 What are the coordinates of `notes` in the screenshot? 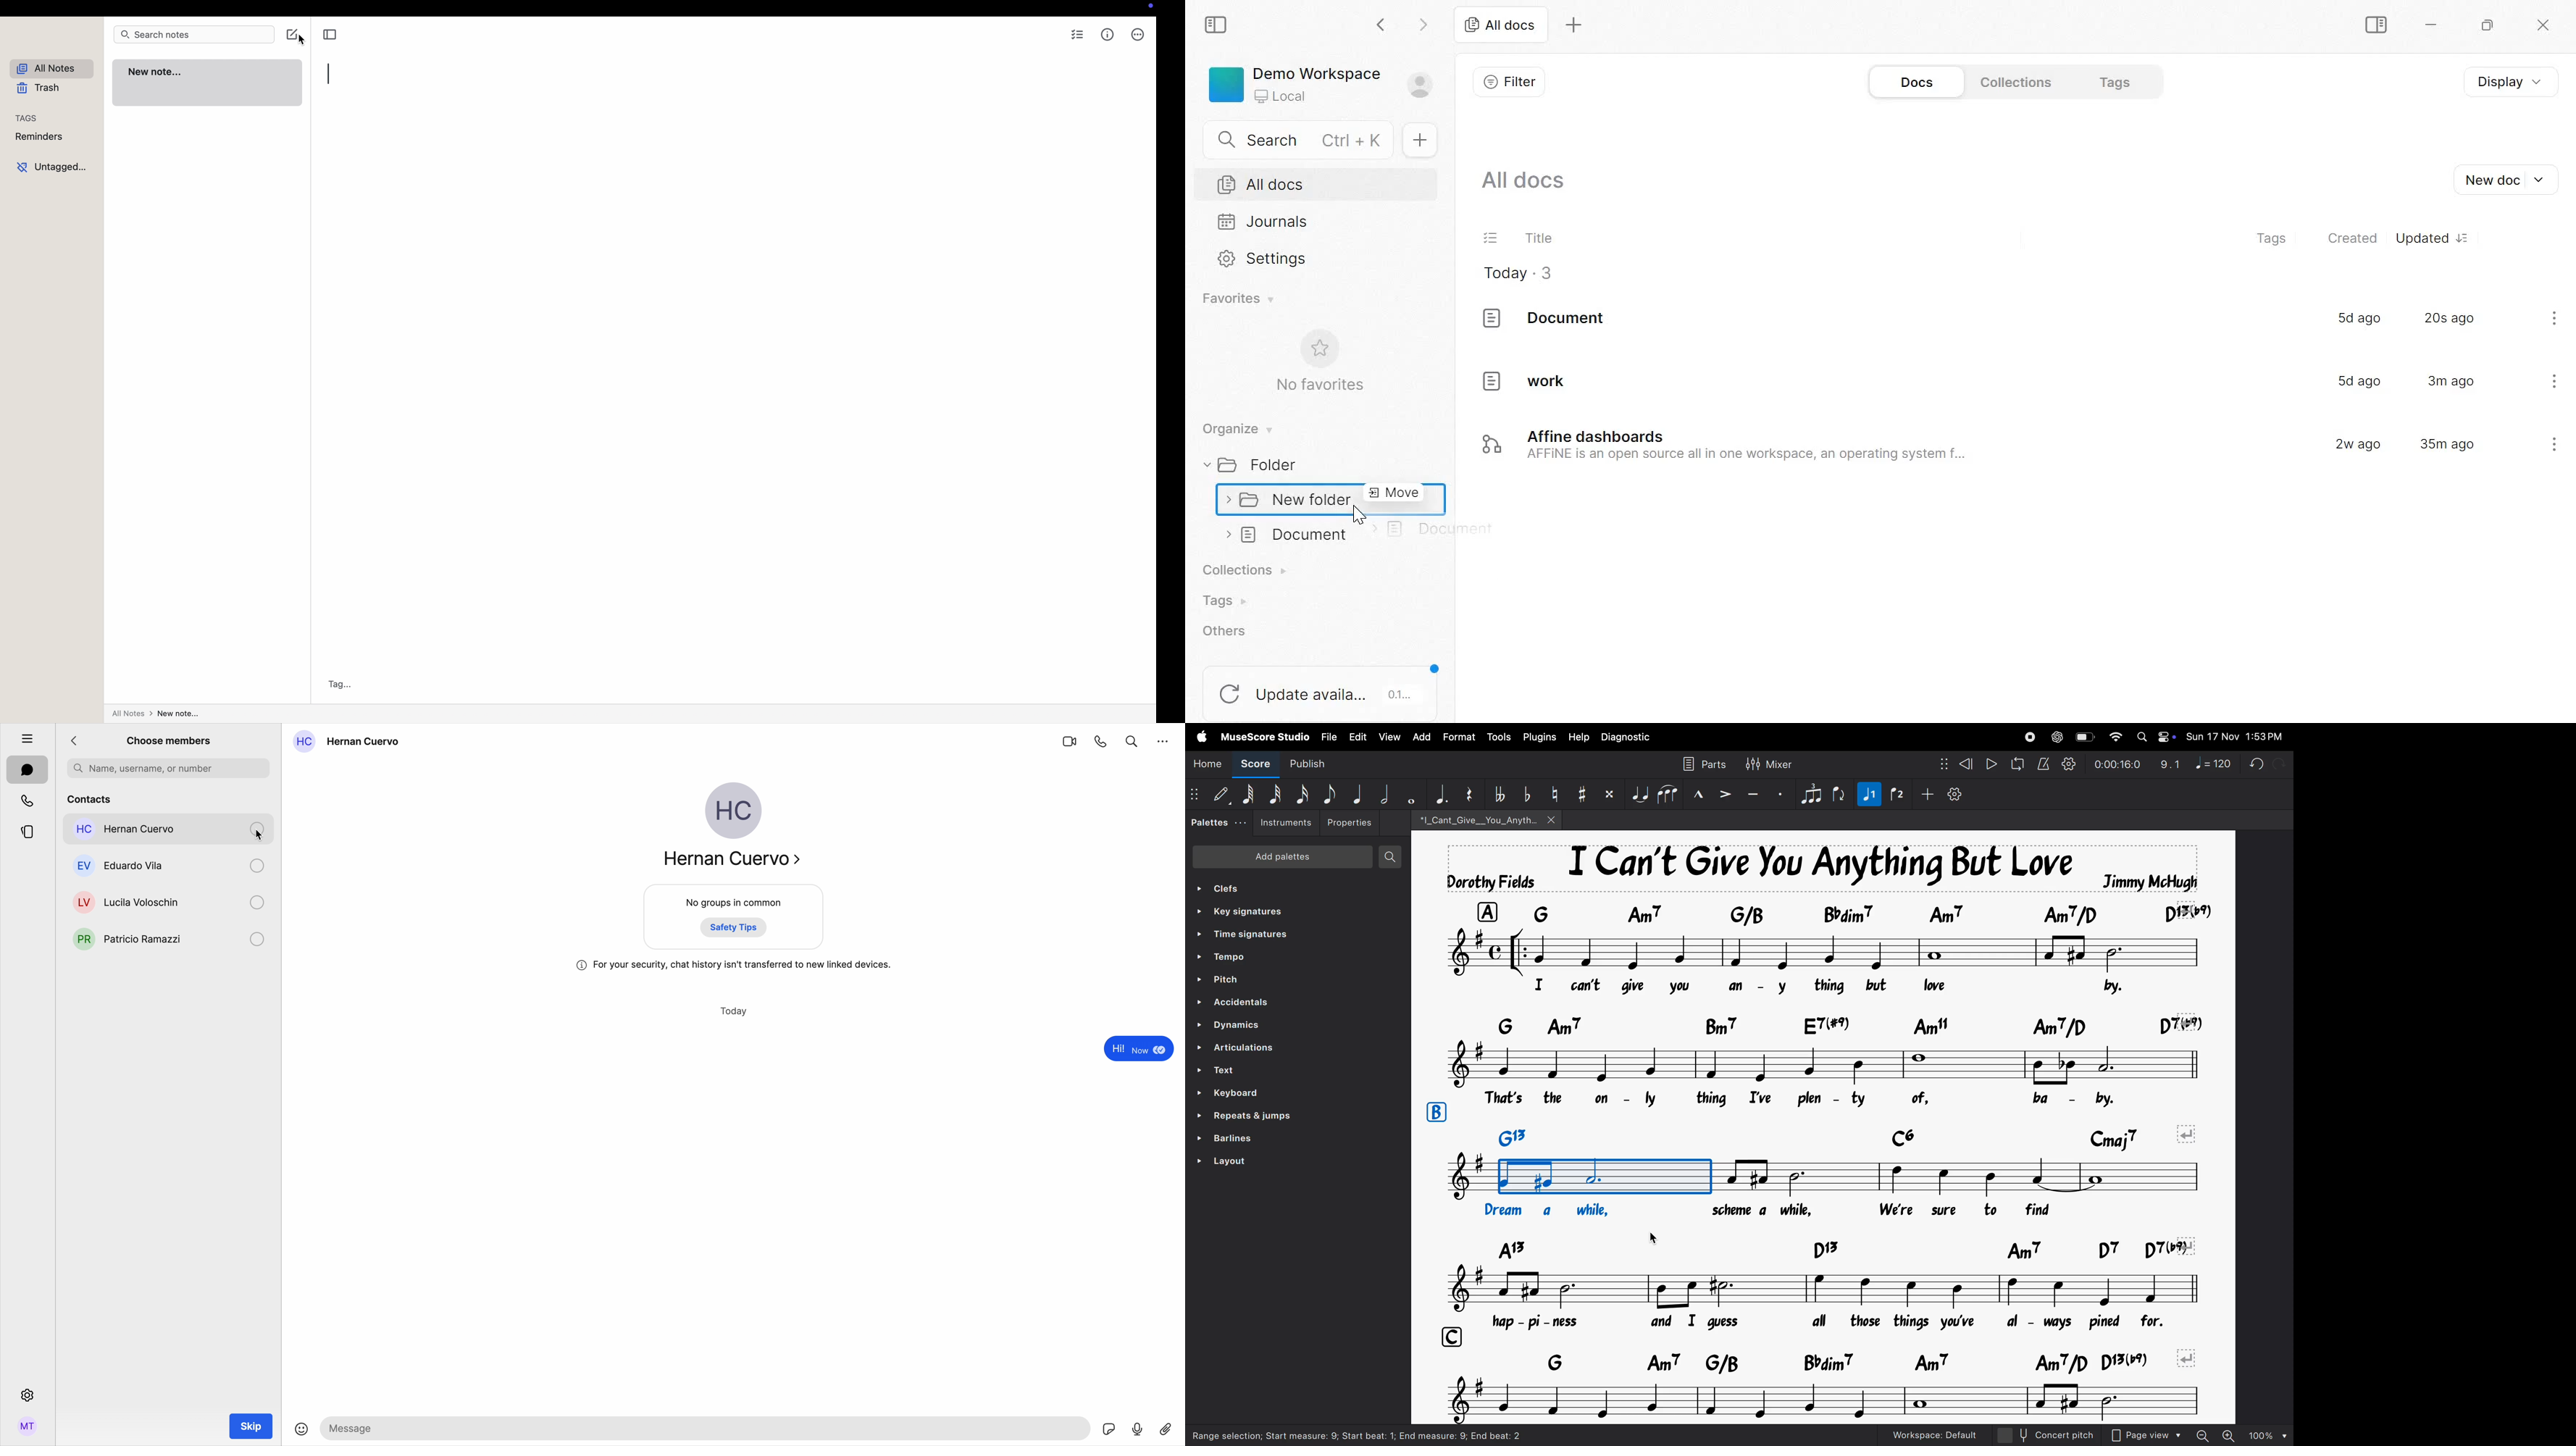 It's located at (1818, 1289).